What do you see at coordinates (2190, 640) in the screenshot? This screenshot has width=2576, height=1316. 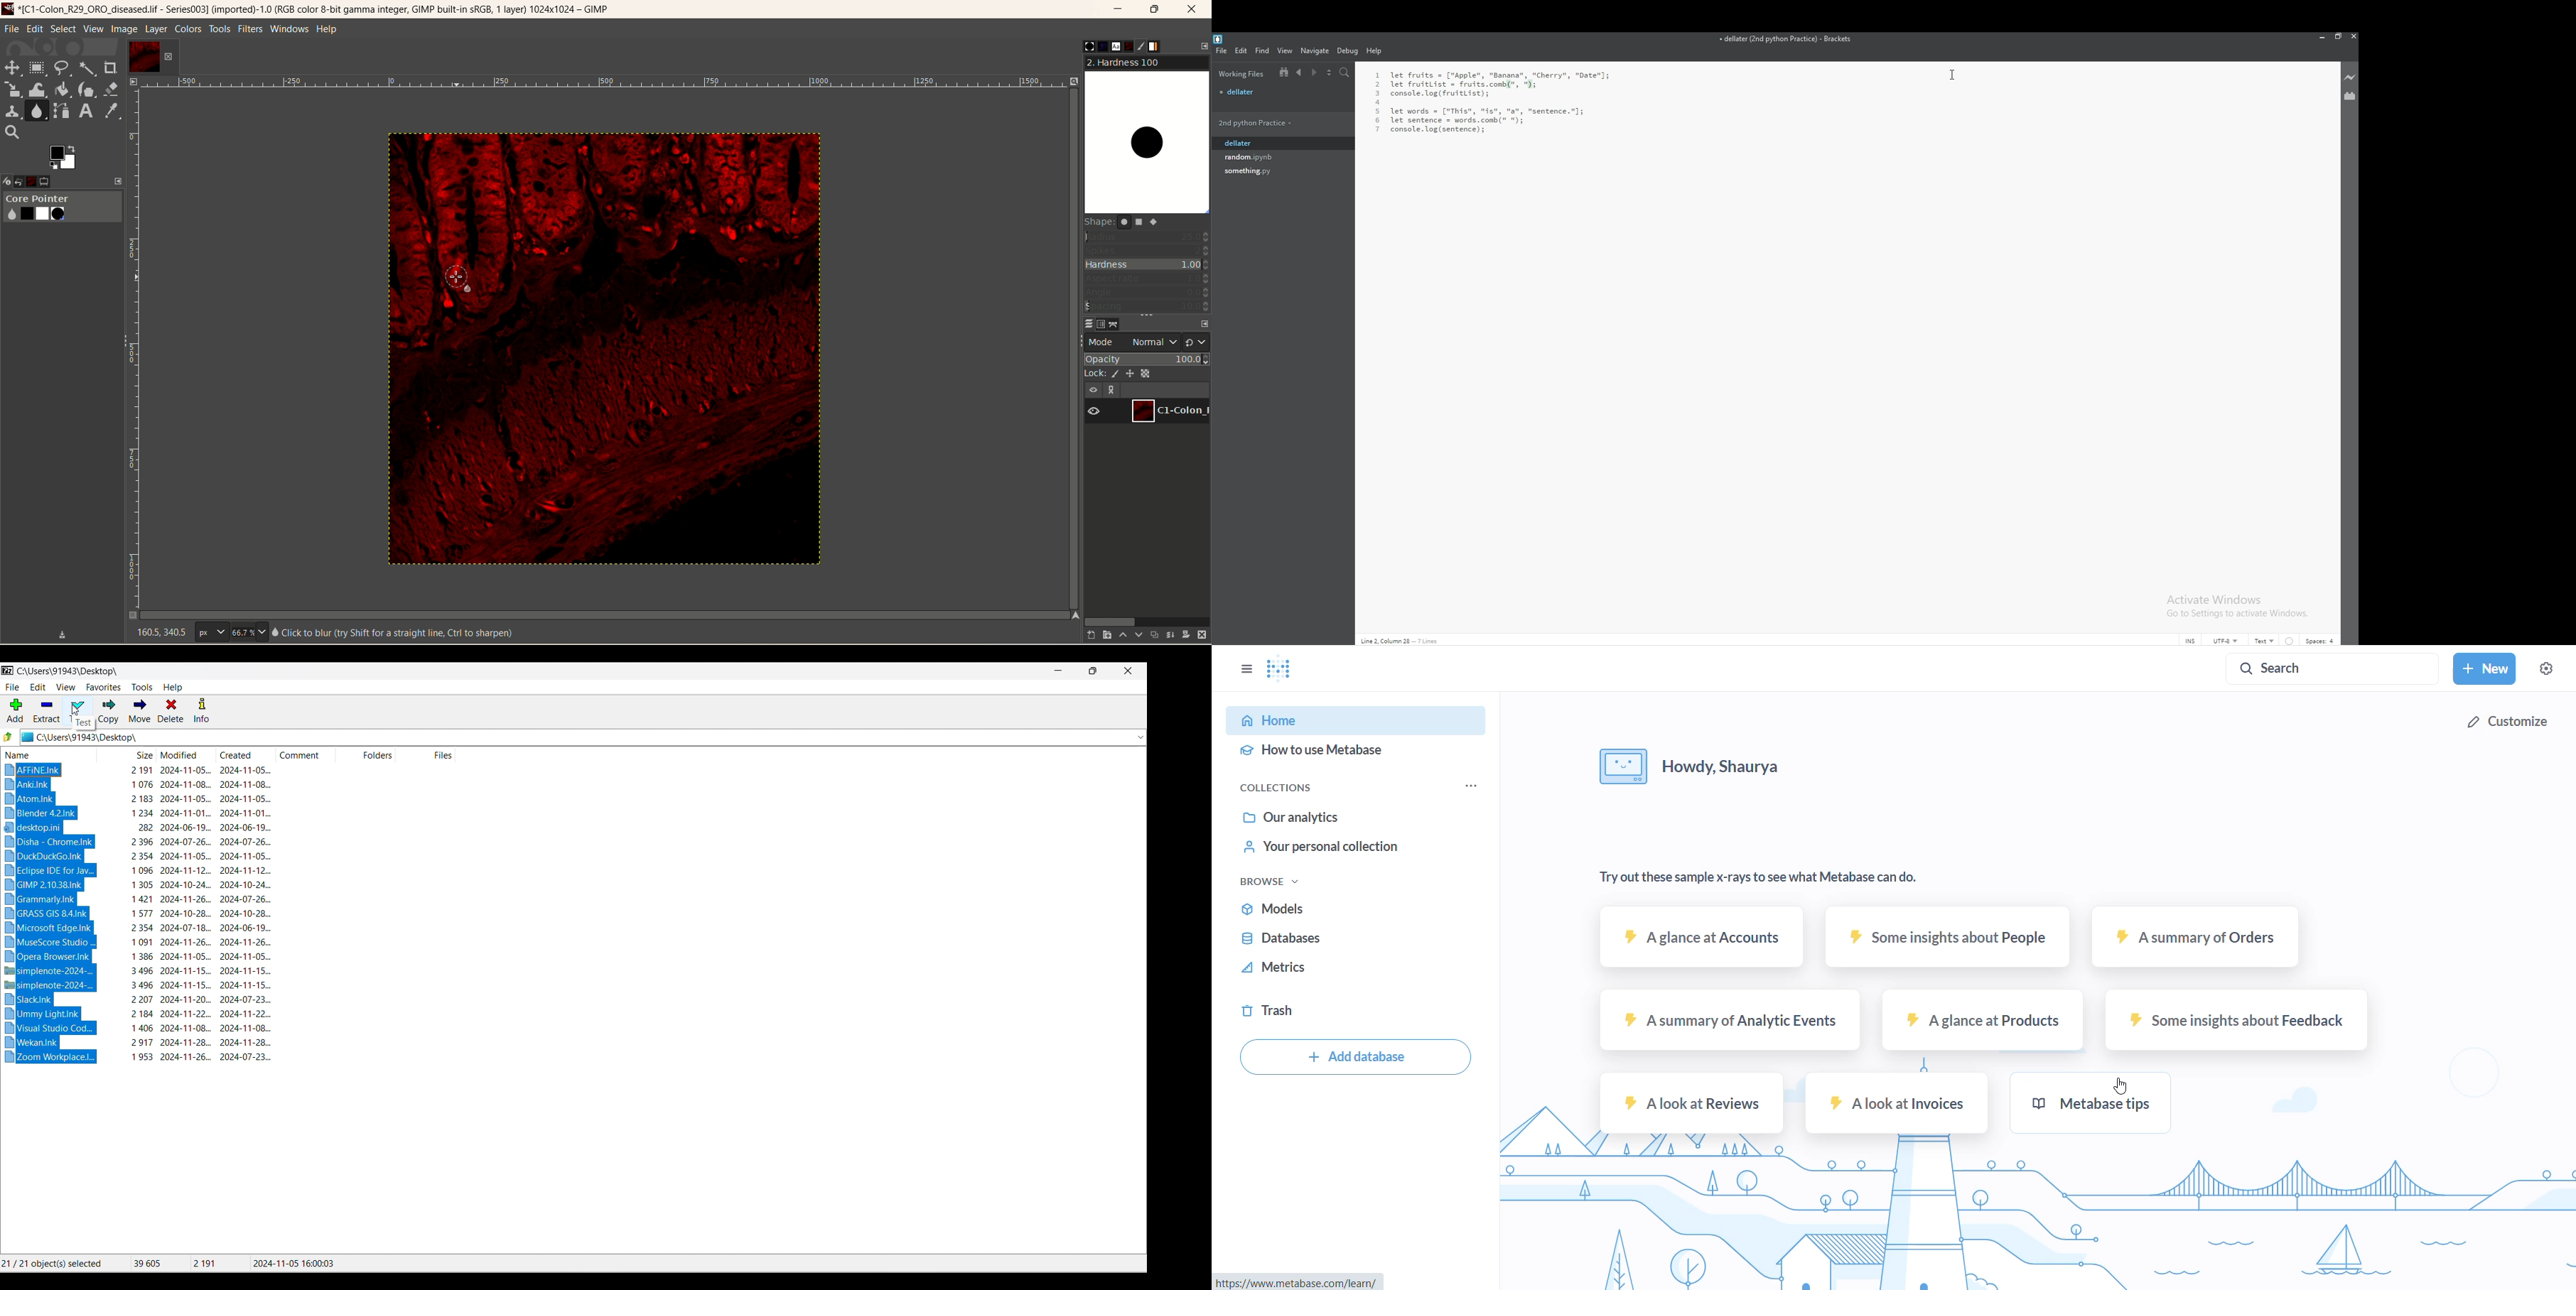 I see `cursor mode` at bounding box center [2190, 640].